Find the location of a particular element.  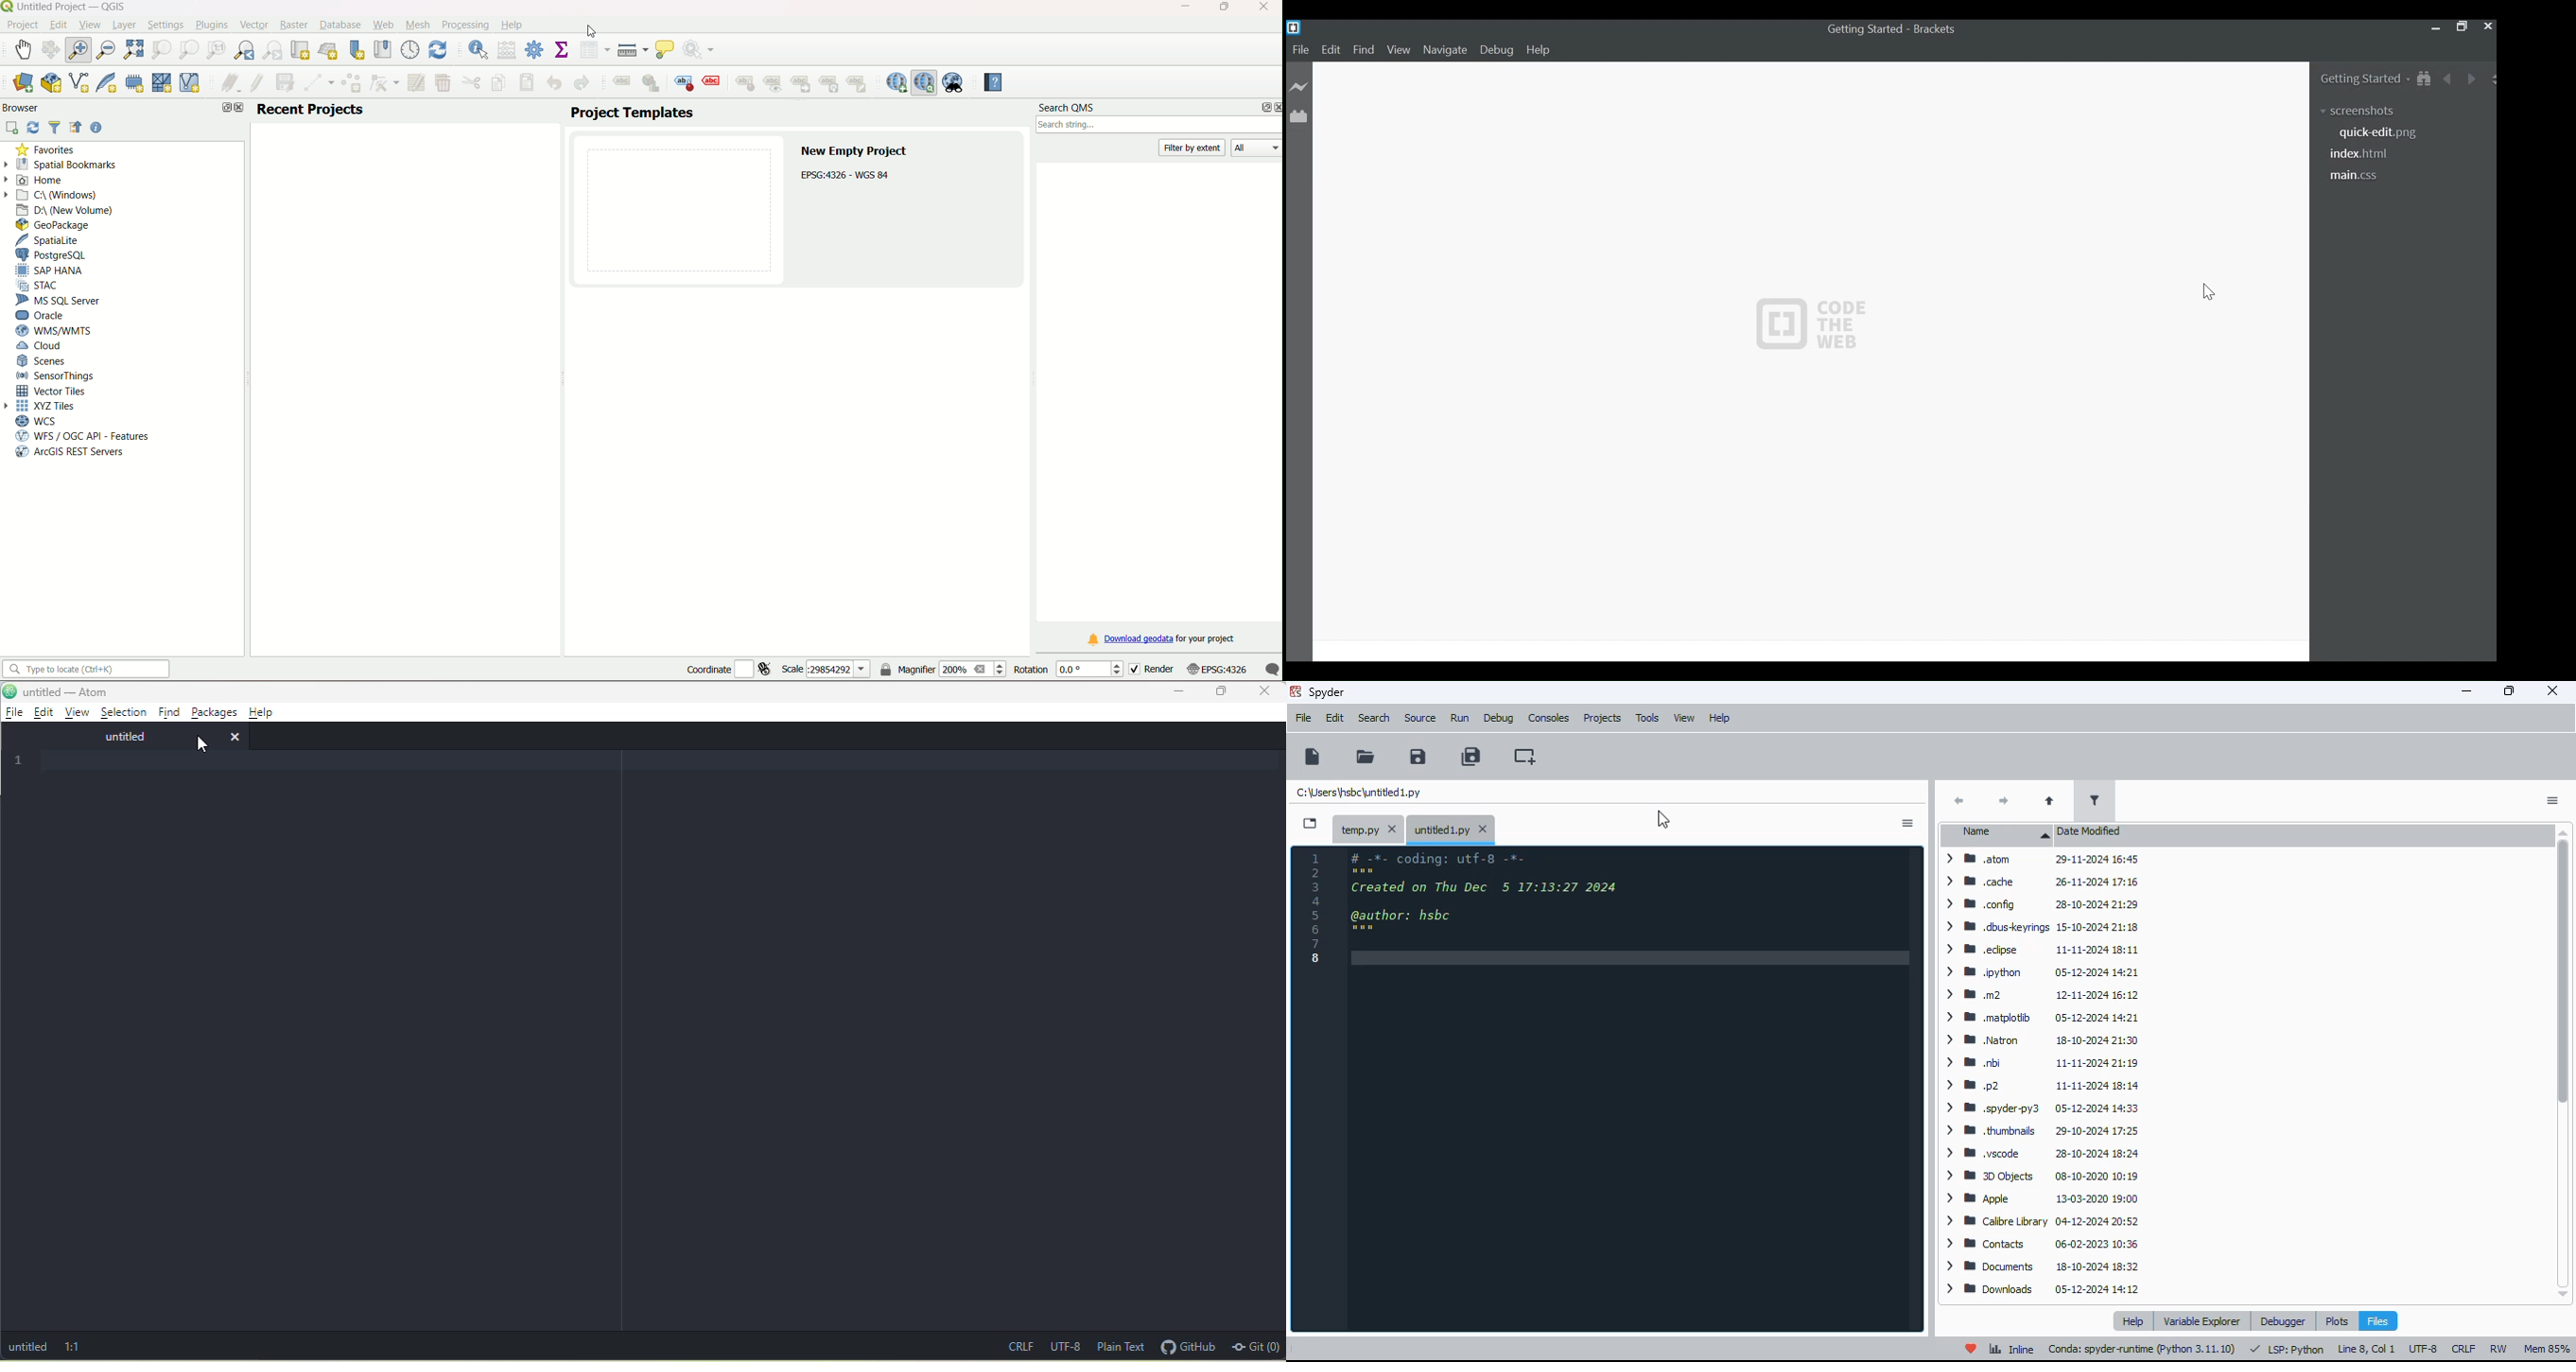

> BB .matplotib 05-12-2024 14:21 is located at coordinates (2041, 1016).